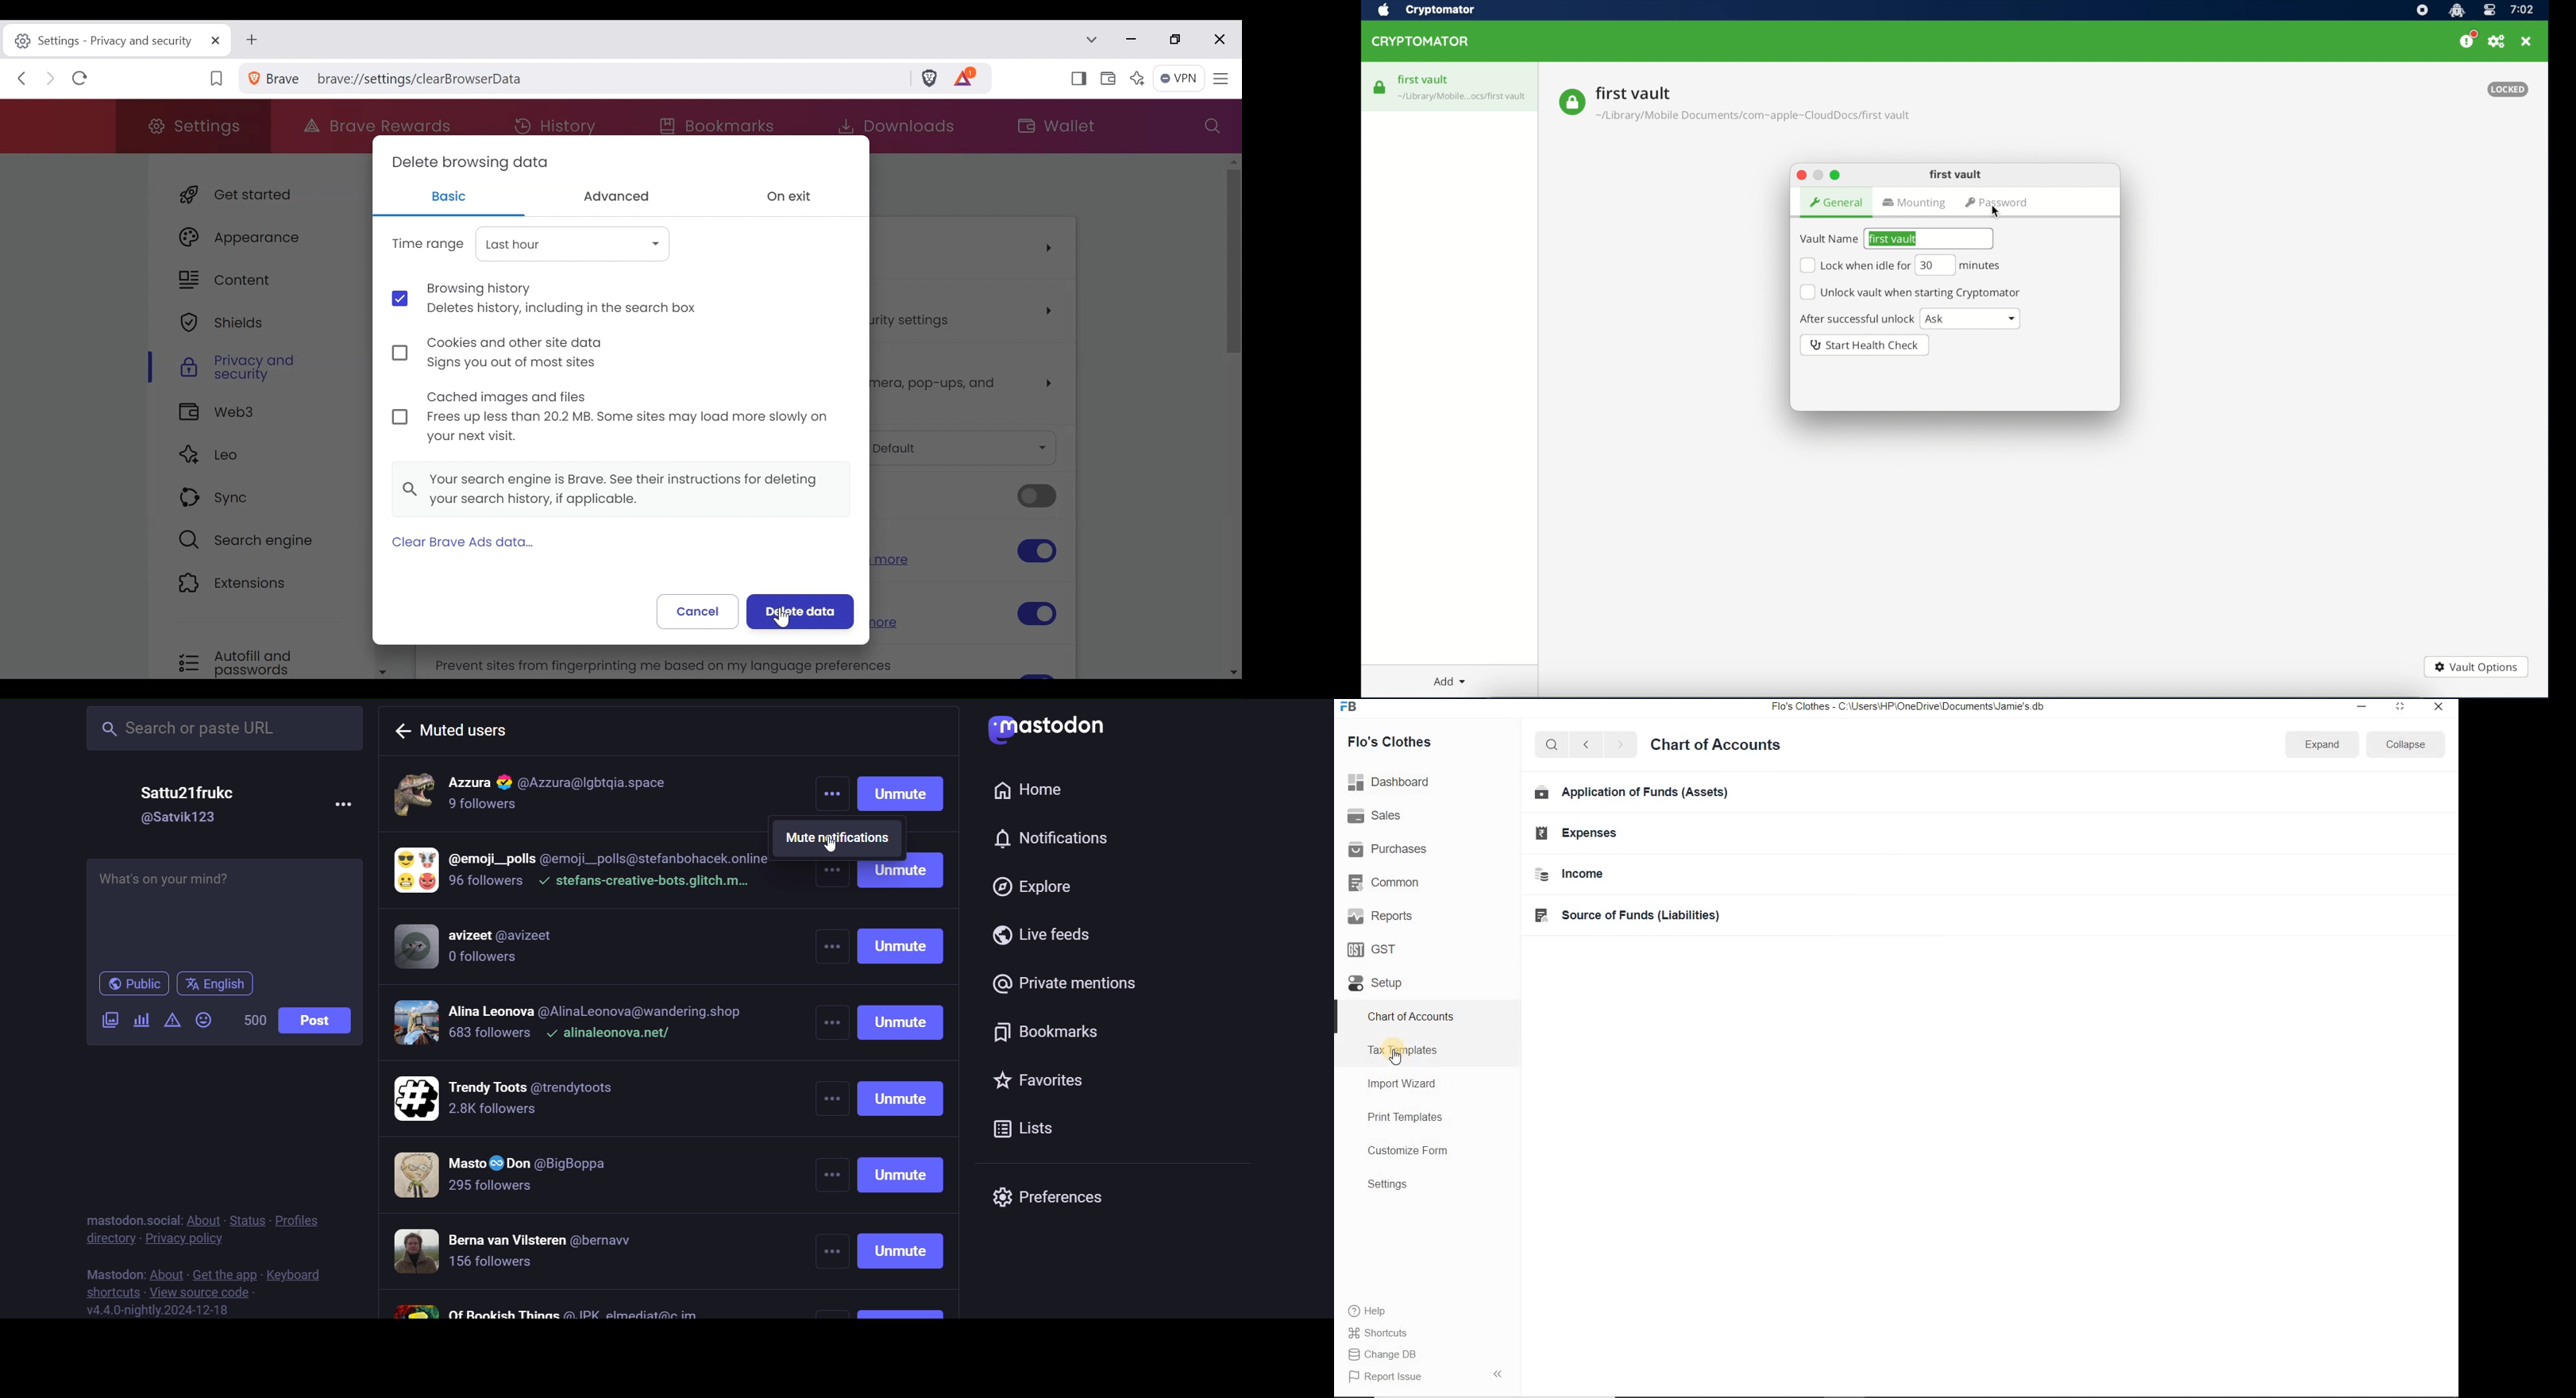 The image size is (2576, 1400). Describe the element at coordinates (619, 197) in the screenshot. I see `Advanced` at that location.